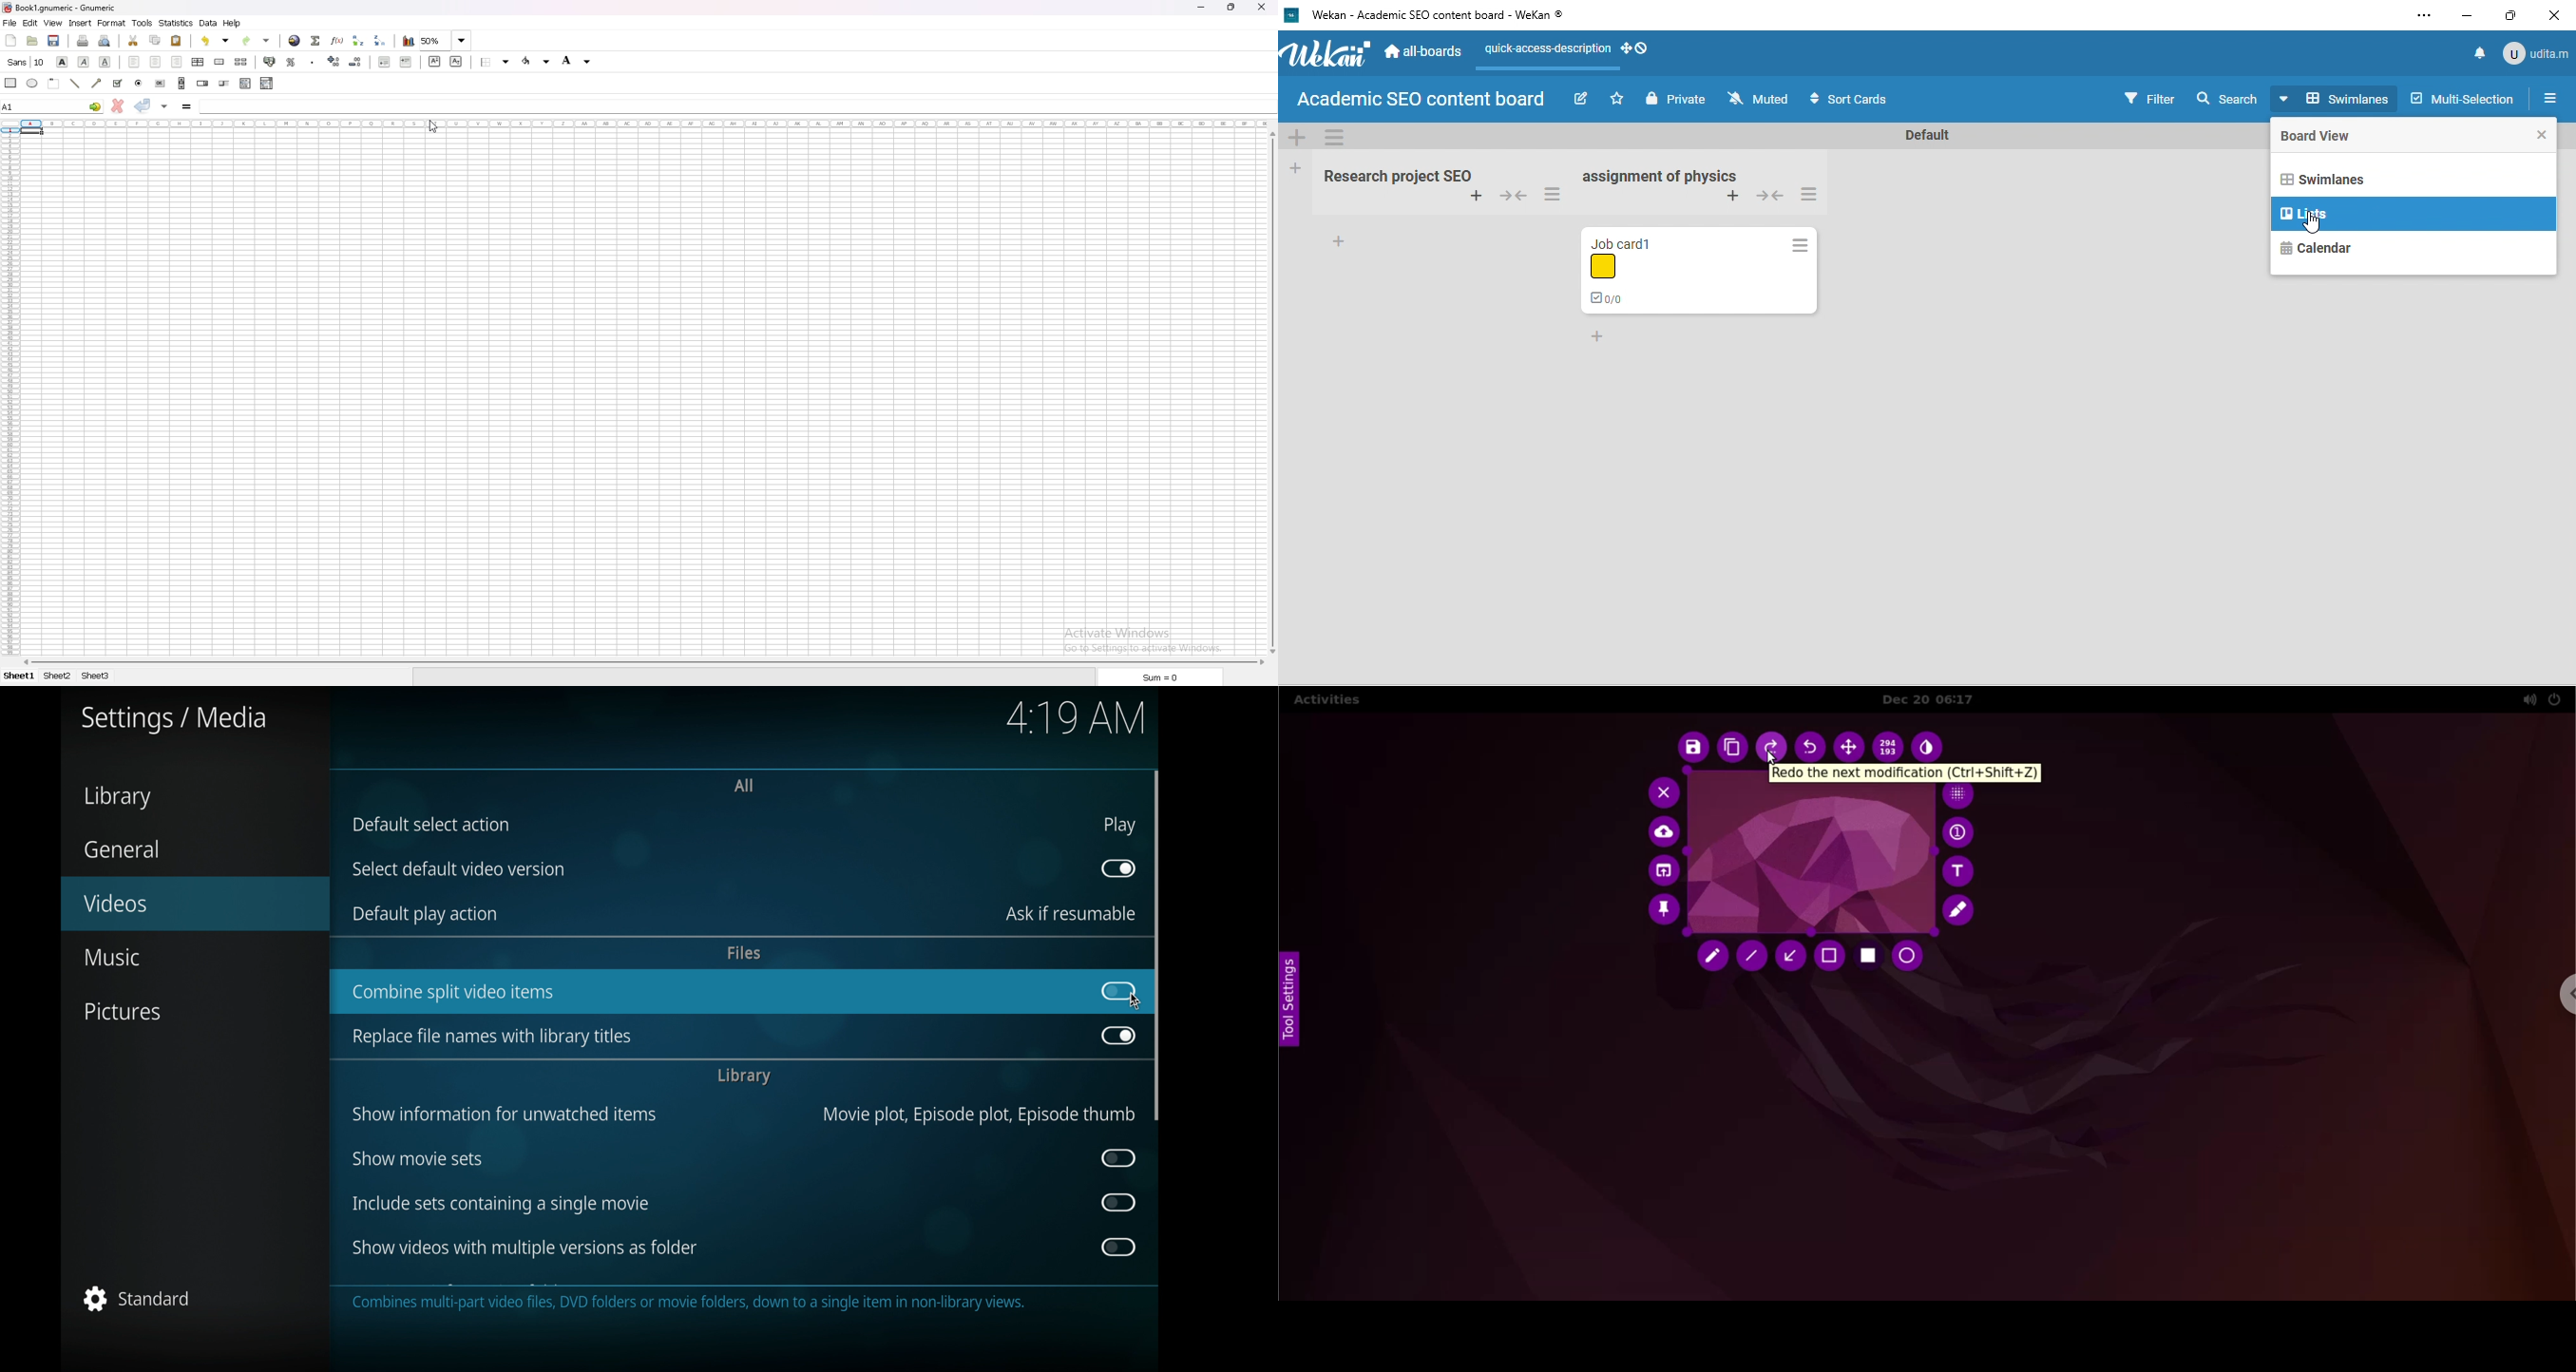 This screenshot has height=1372, width=2576. Describe the element at coordinates (1600, 337) in the screenshot. I see `add` at that location.